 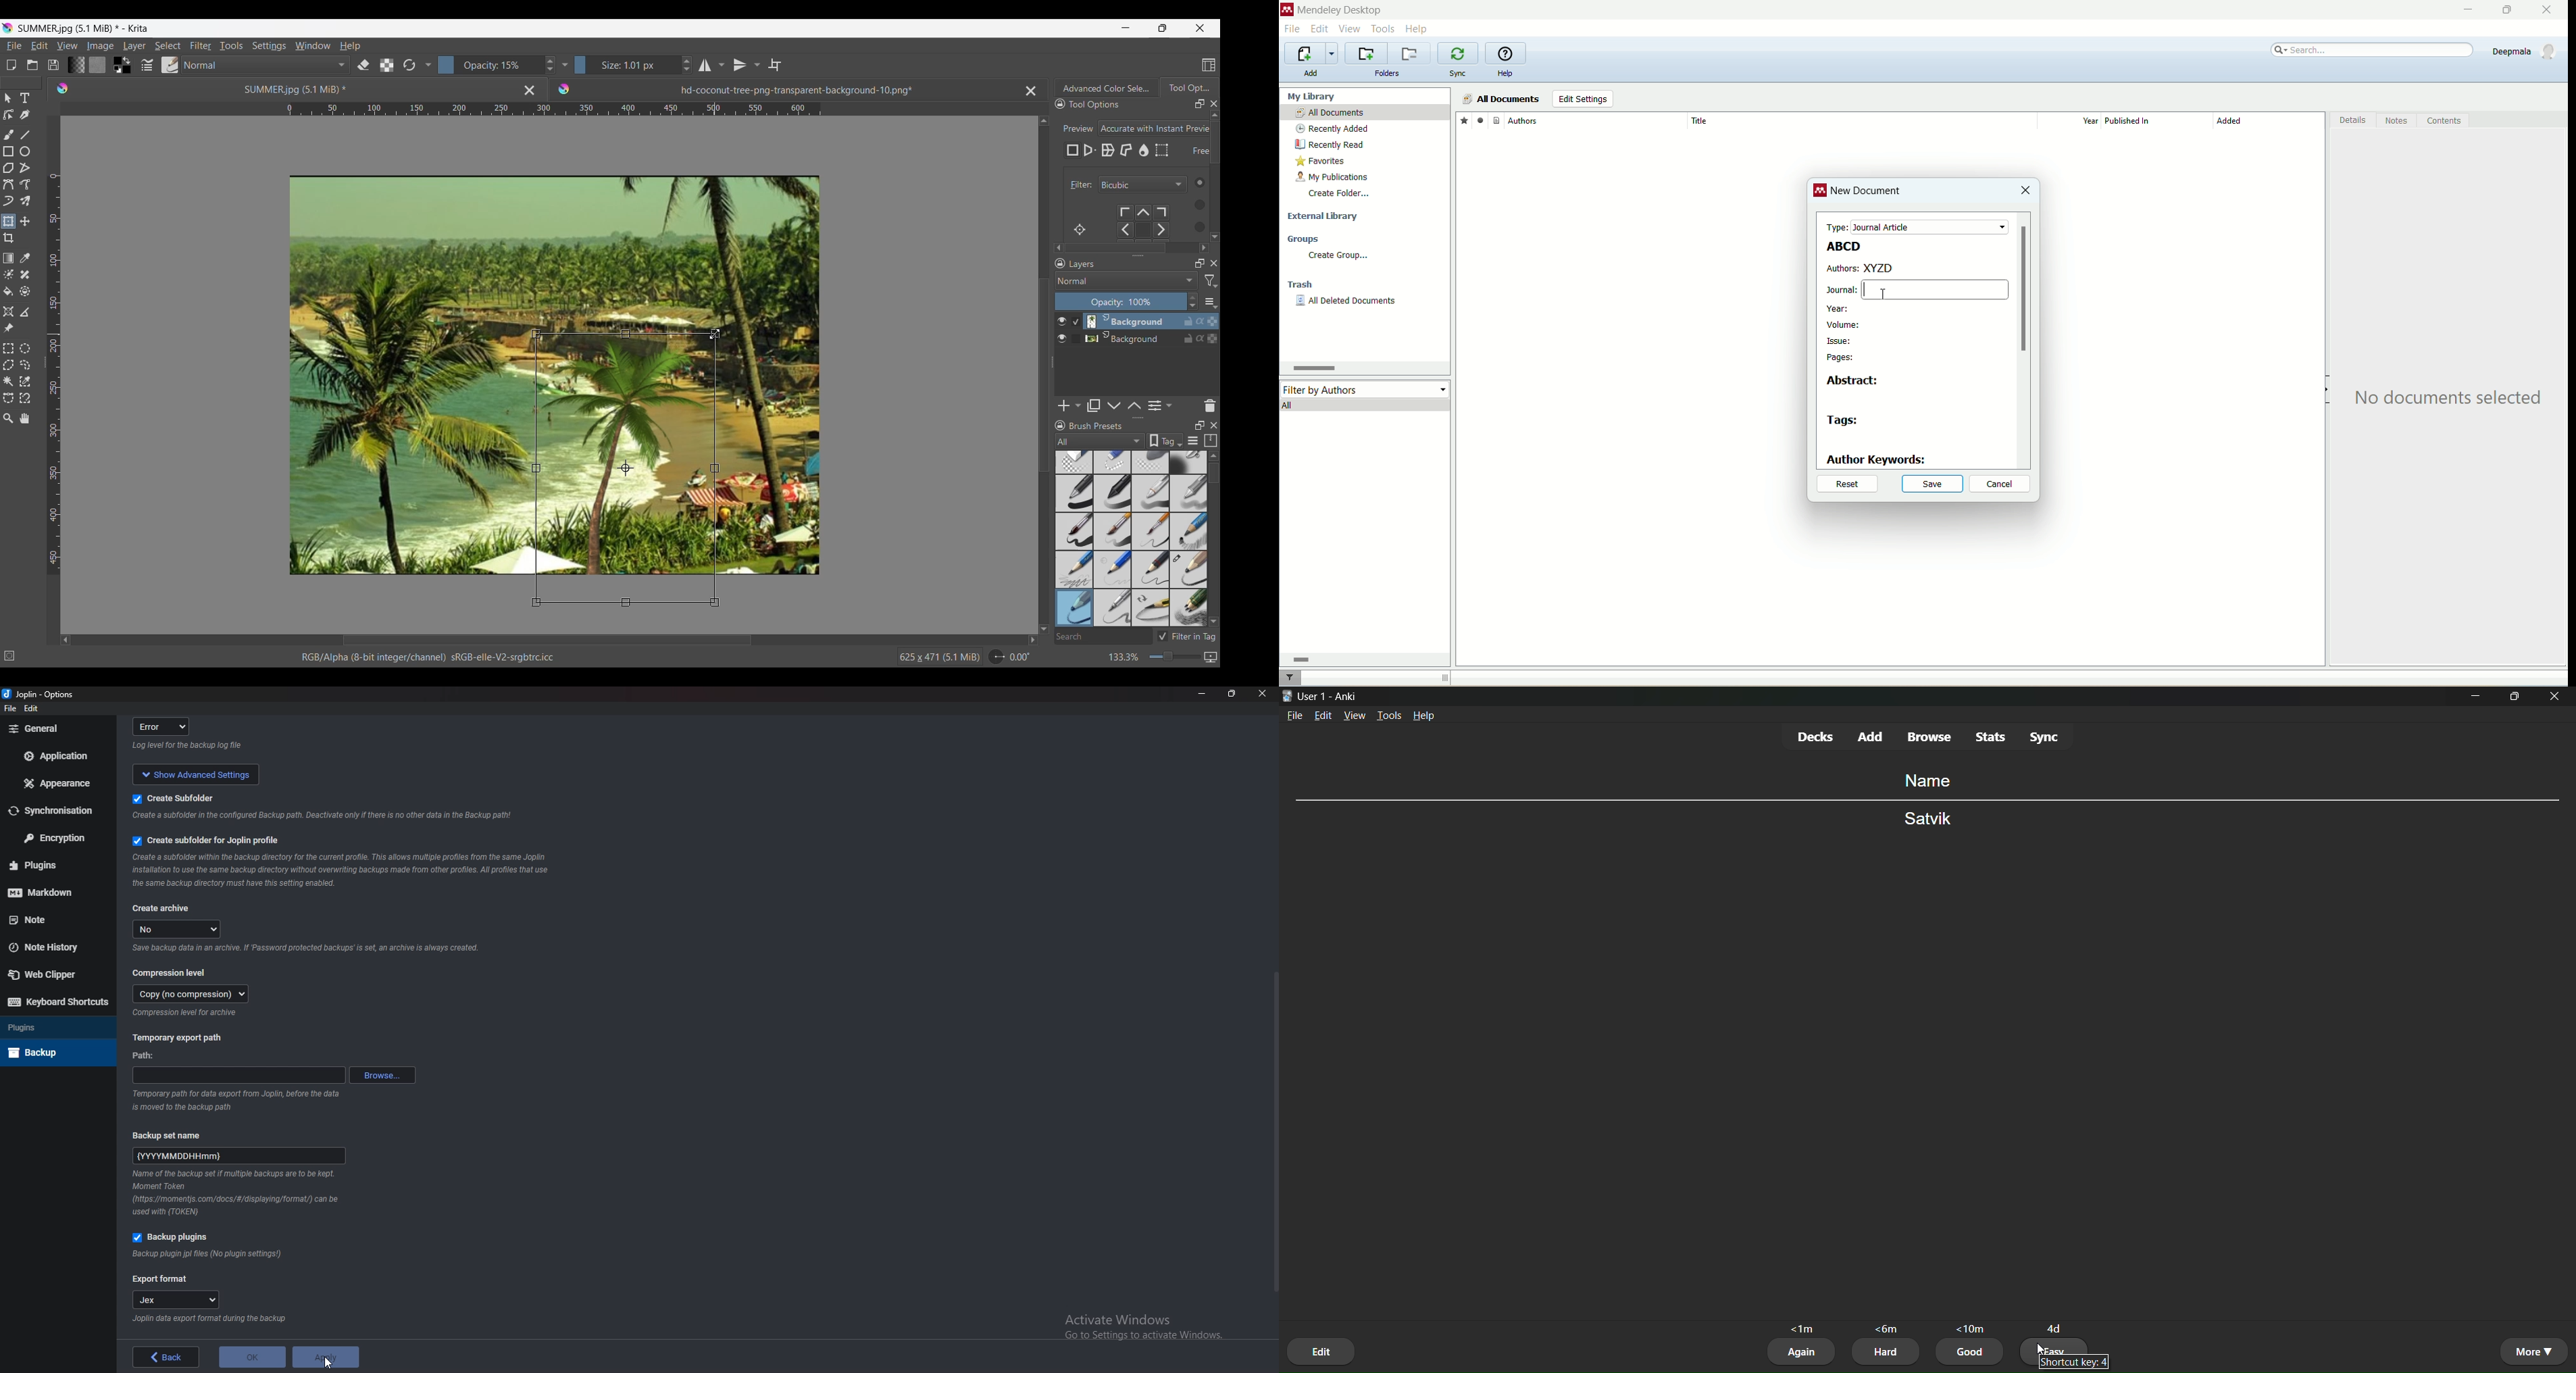 What do you see at coordinates (1204, 693) in the screenshot?
I see `Minimize` at bounding box center [1204, 693].